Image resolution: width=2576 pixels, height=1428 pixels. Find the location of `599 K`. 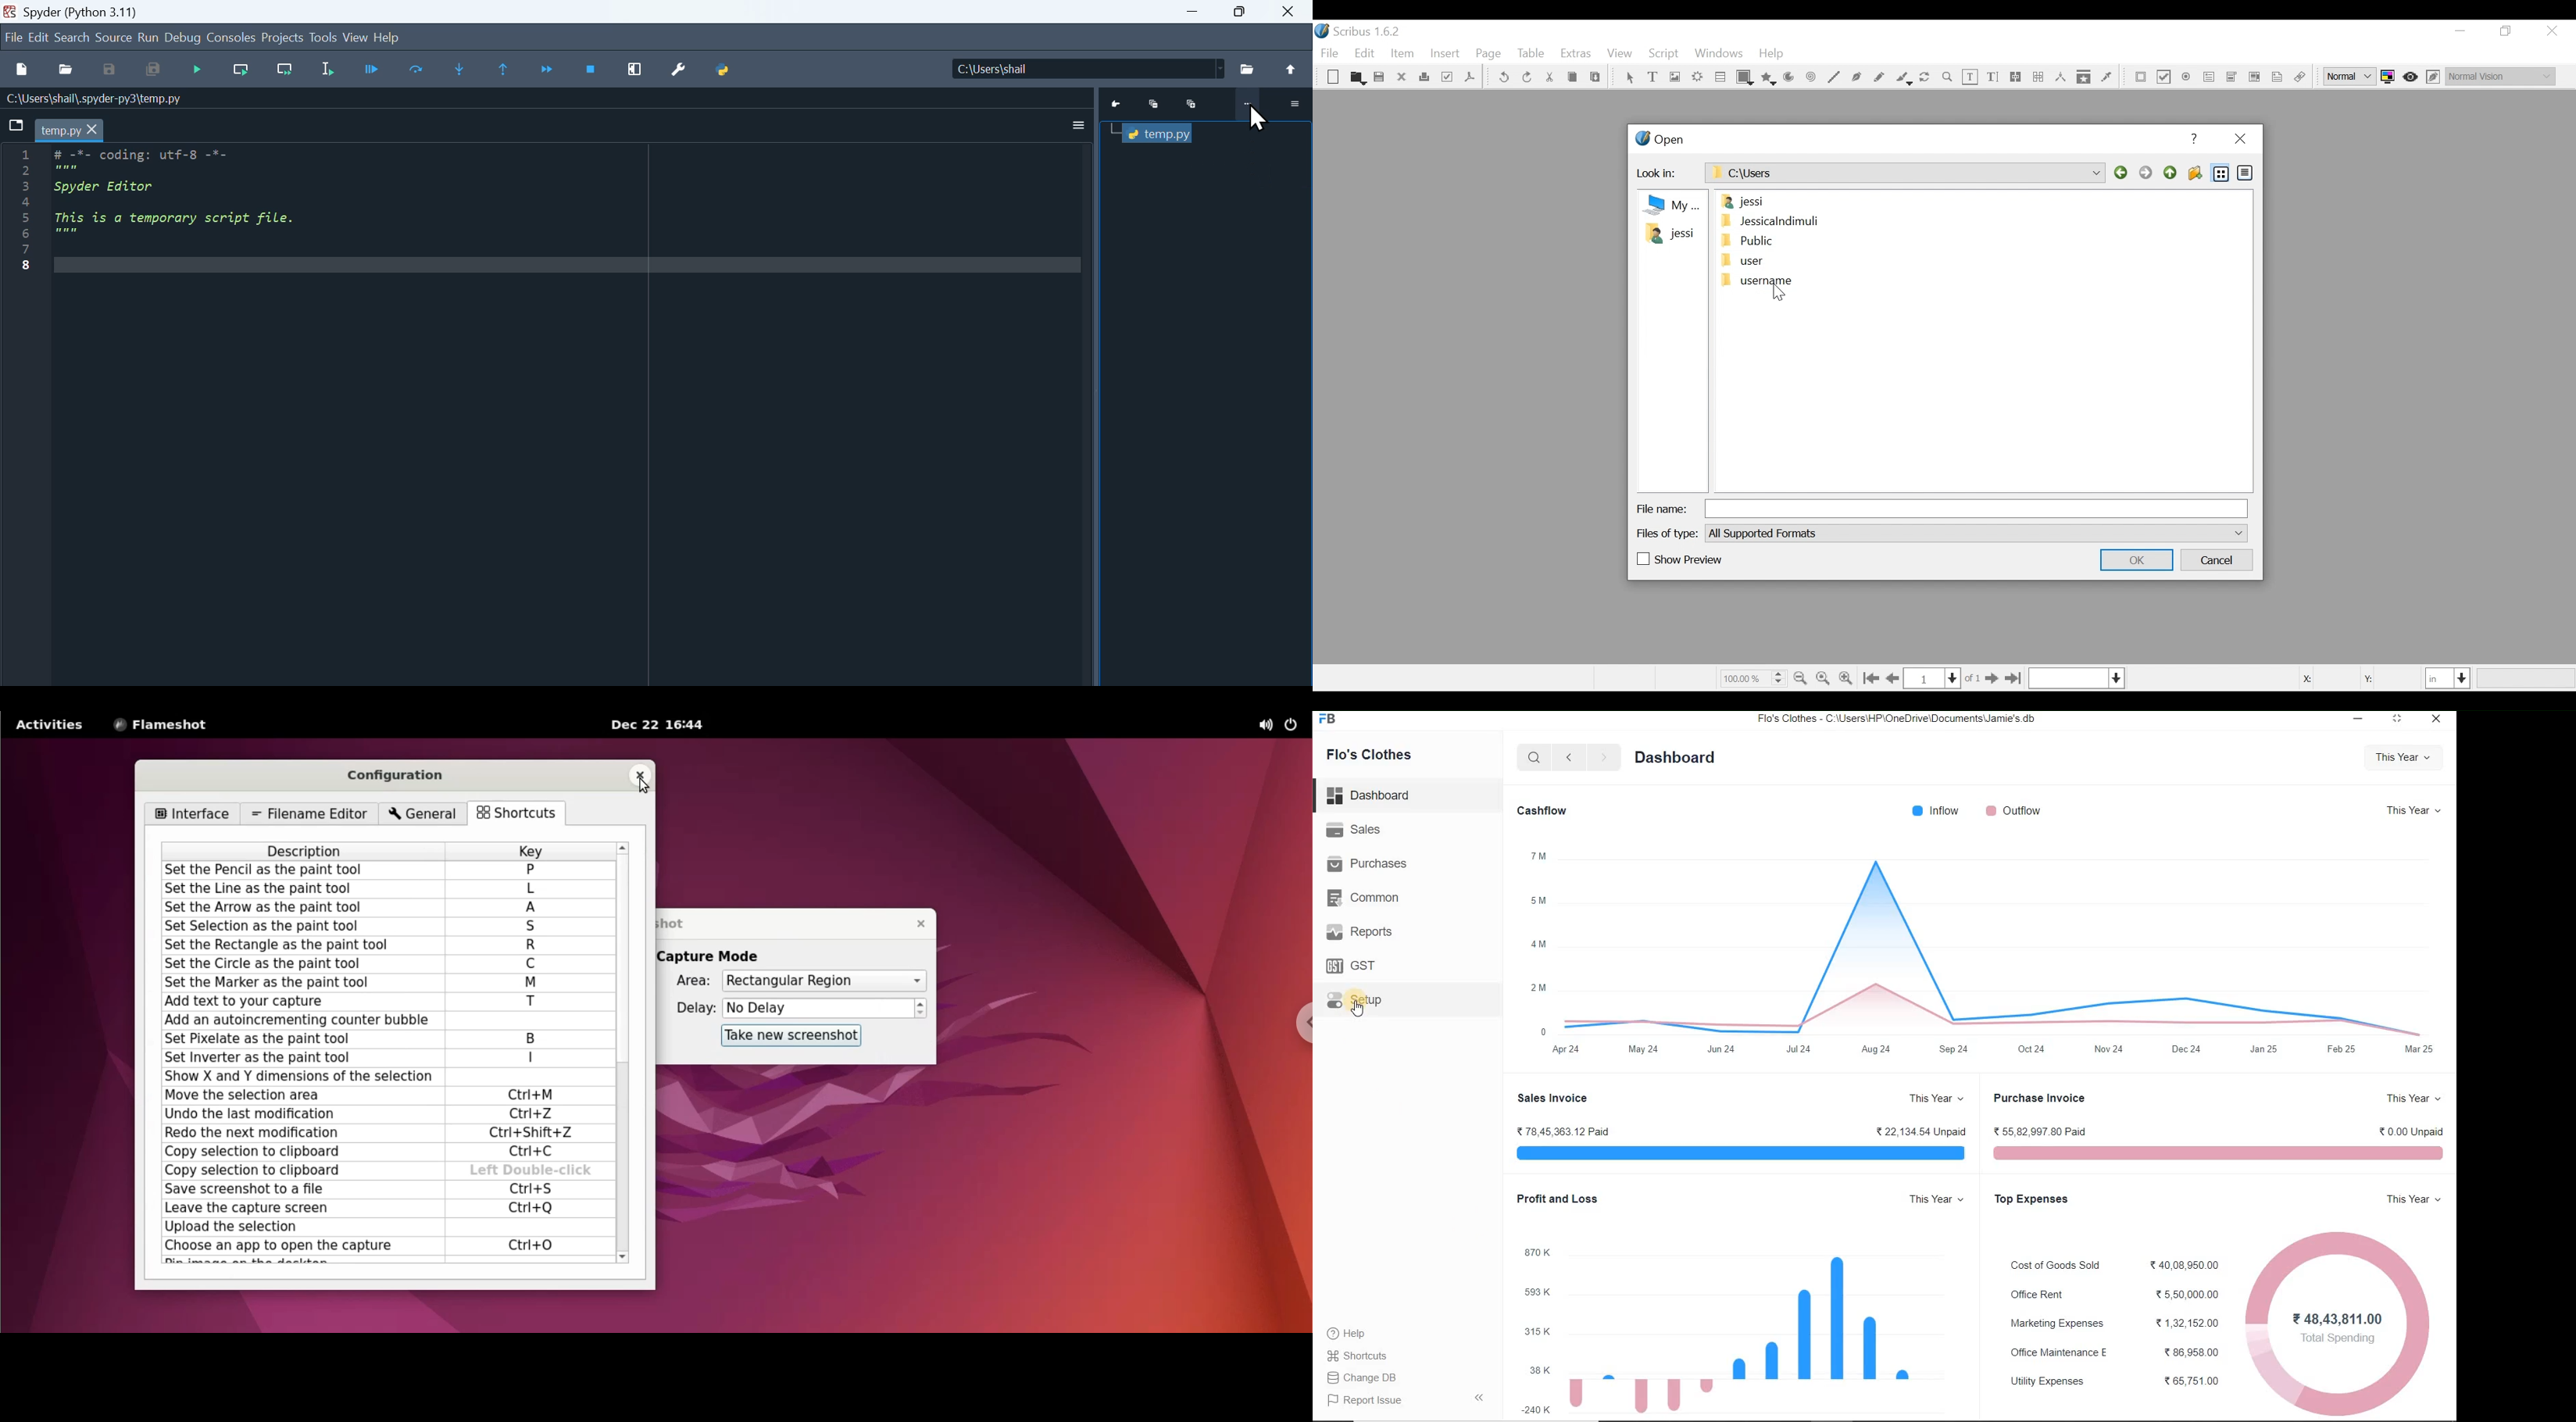

599 K is located at coordinates (1537, 1290).